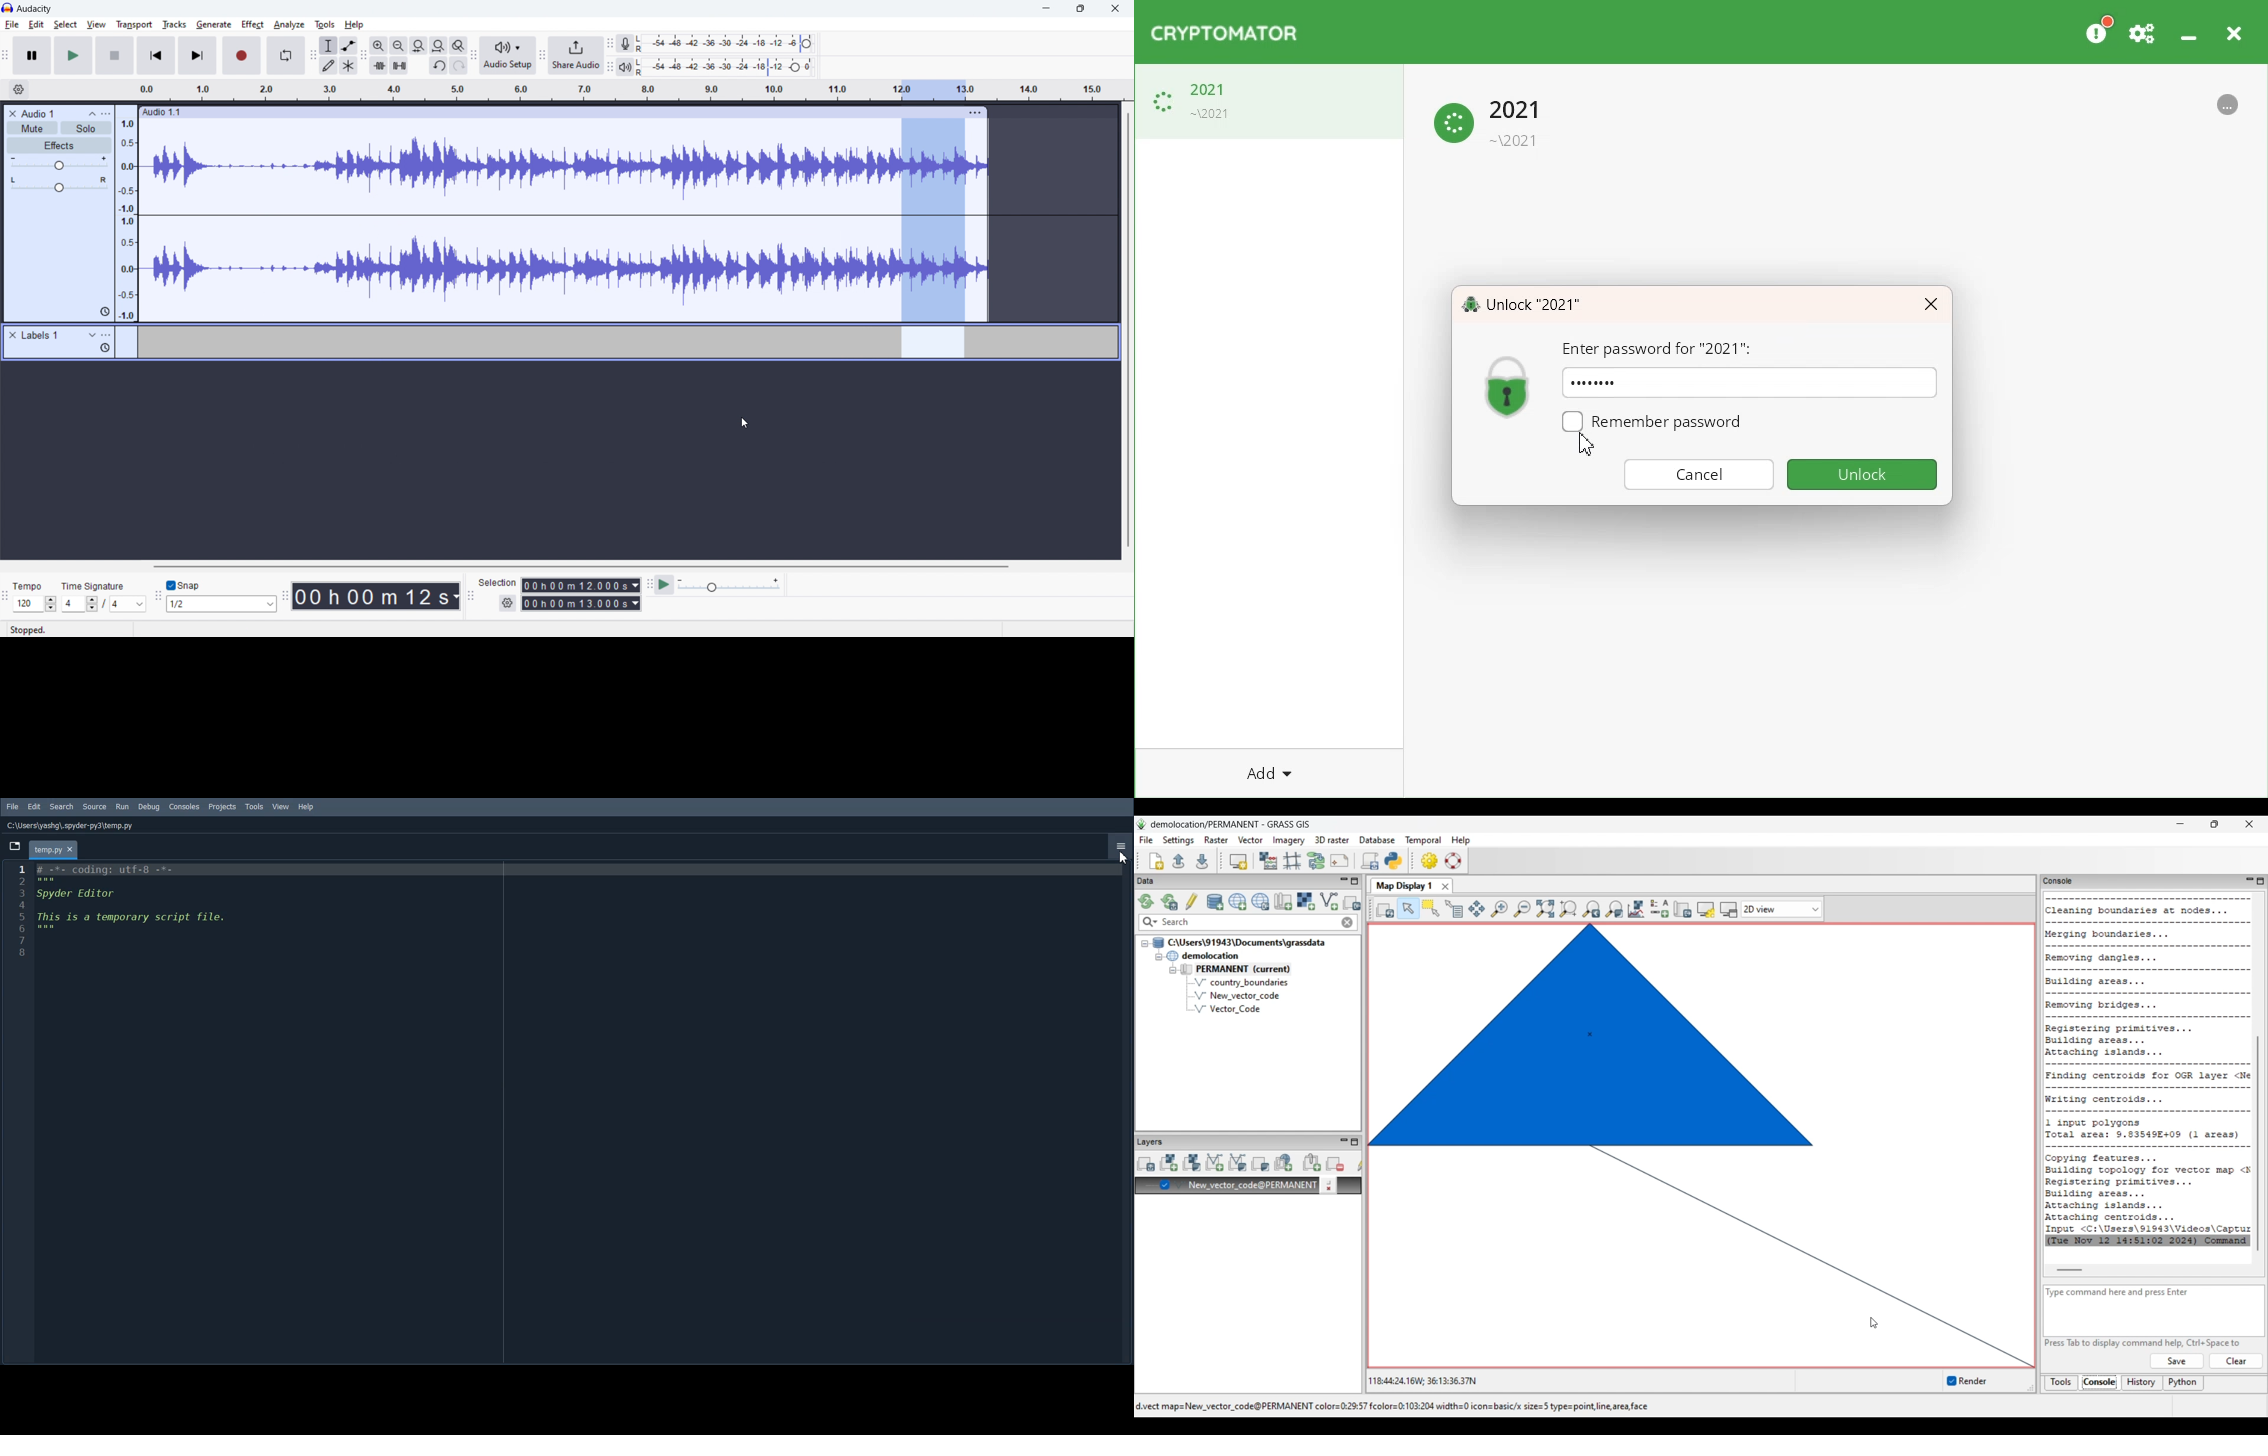 The width and height of the screenshot is (2268, 1456). Describe the element at coordinates (285, 598) in the screenshot. I see `time toolbar` at that location.